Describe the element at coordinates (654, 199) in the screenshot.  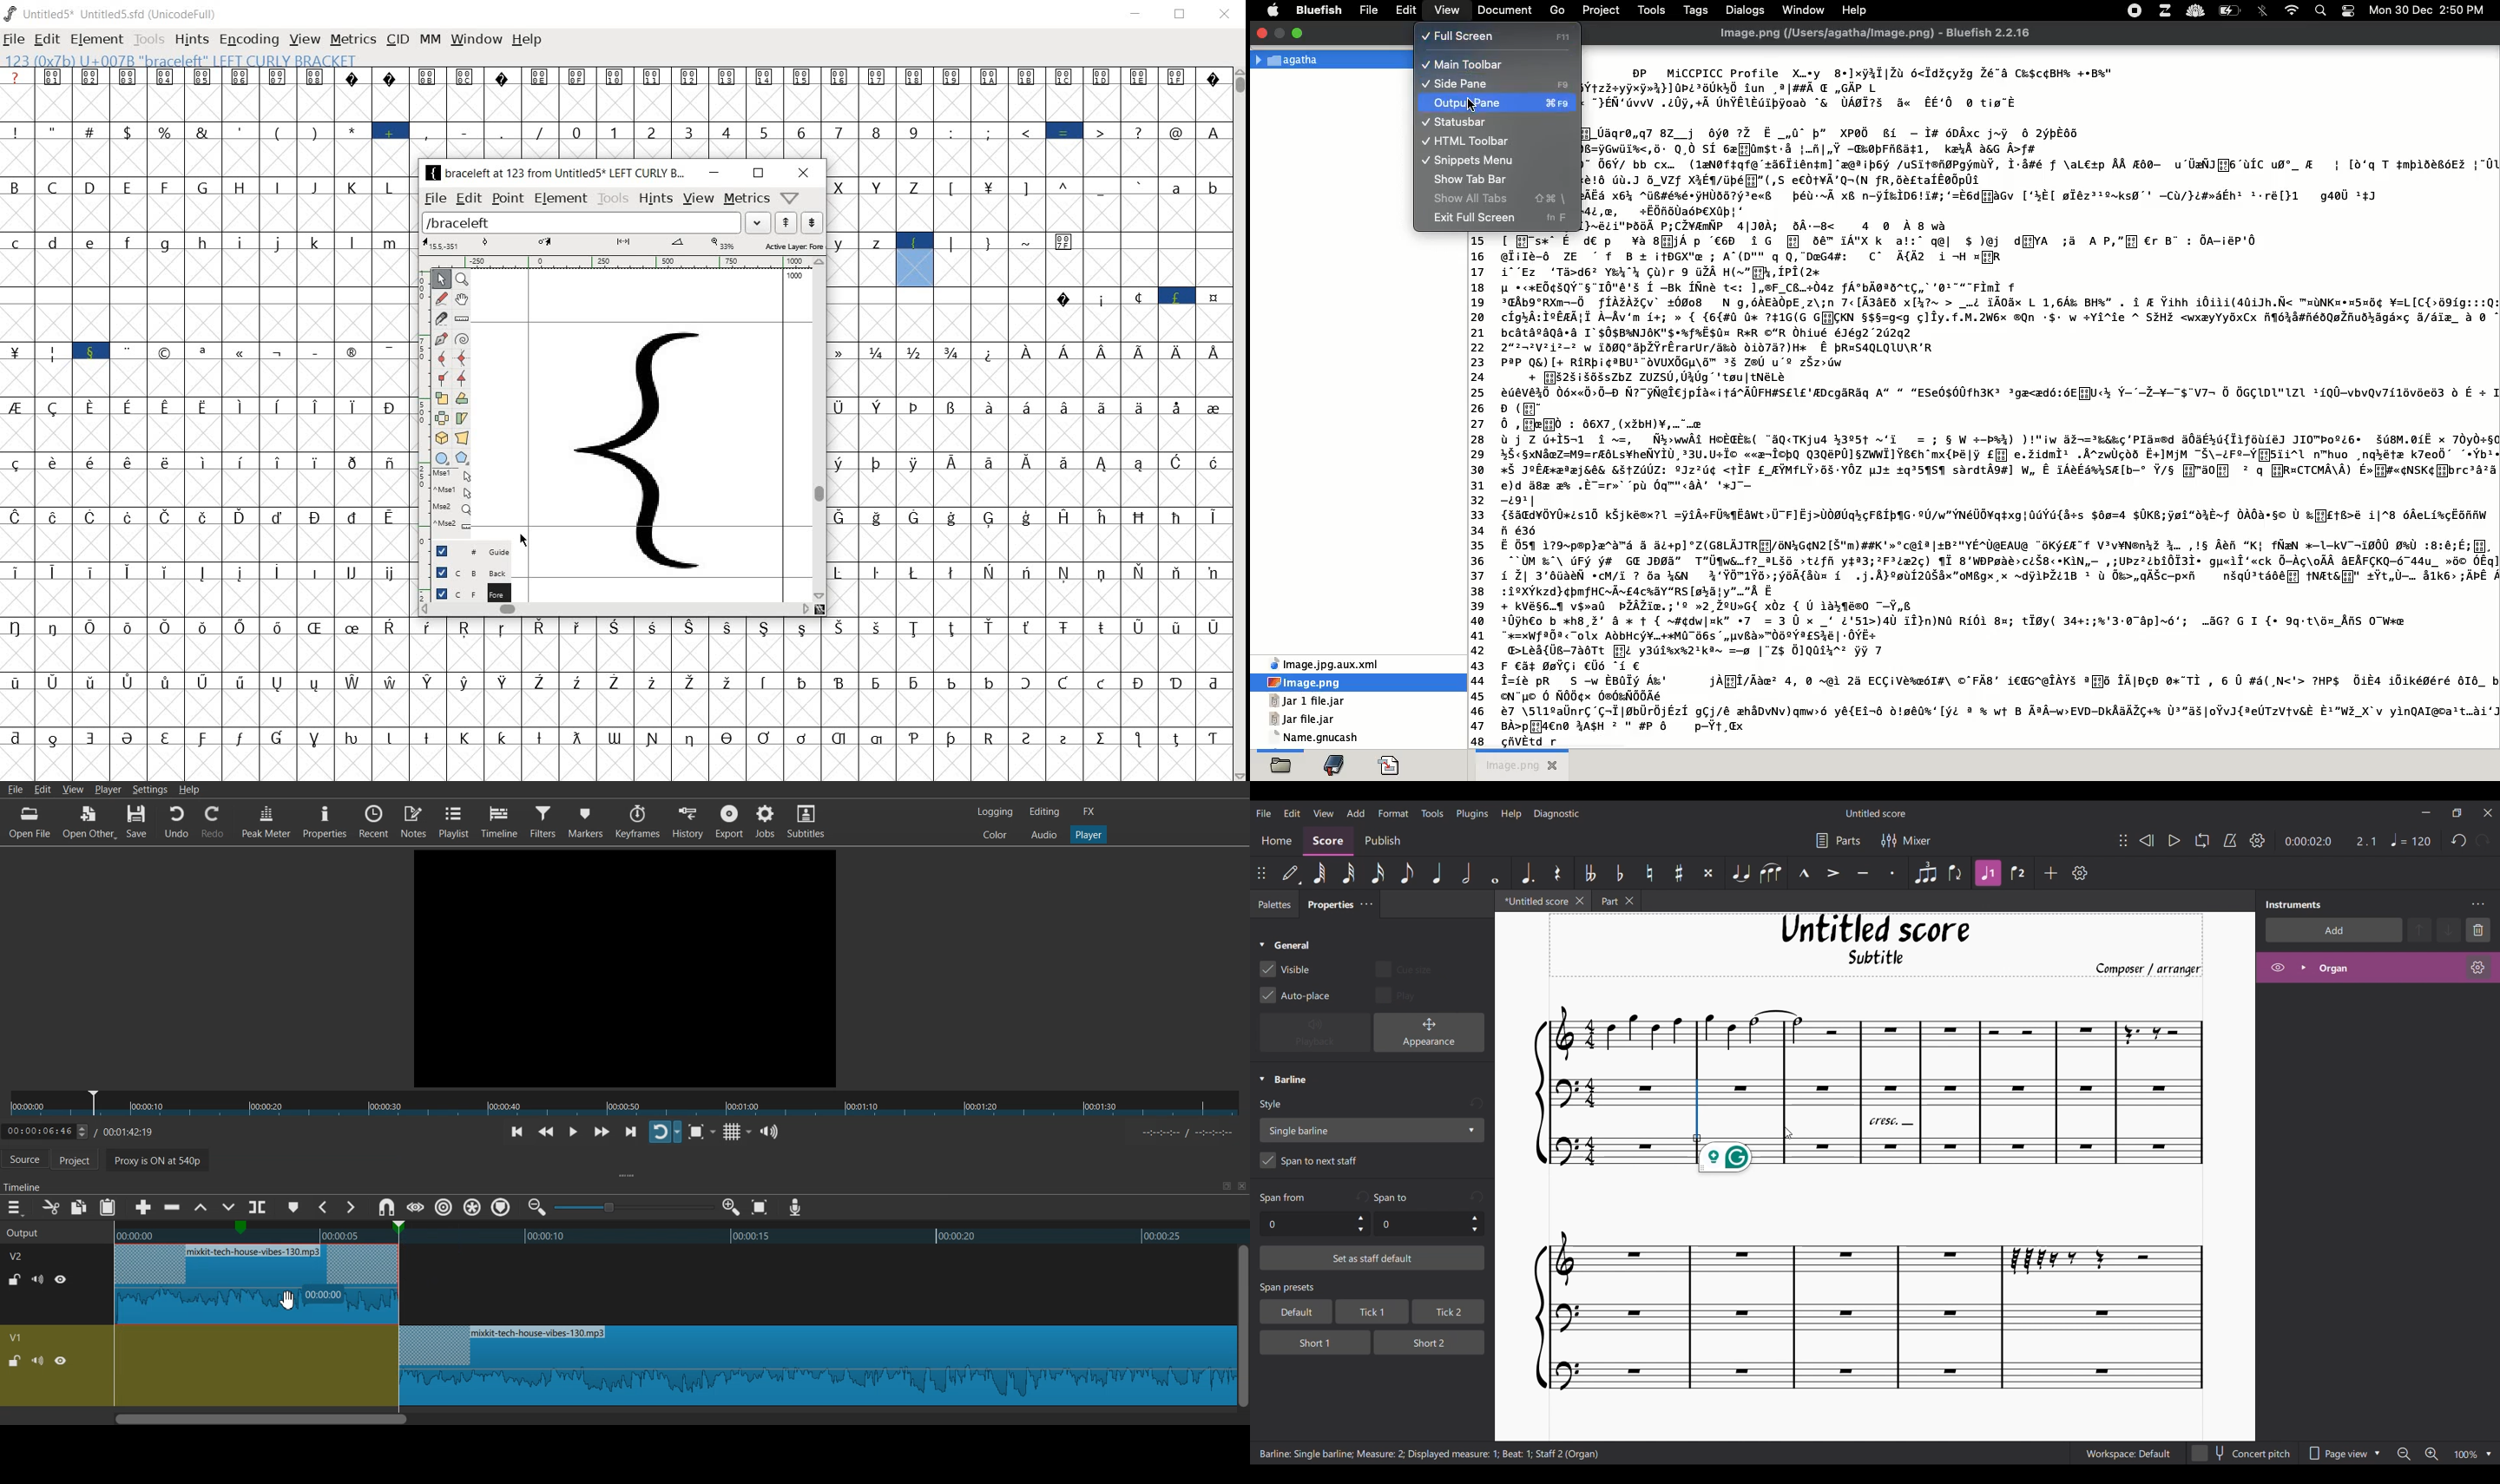
I see `hints` at that location.